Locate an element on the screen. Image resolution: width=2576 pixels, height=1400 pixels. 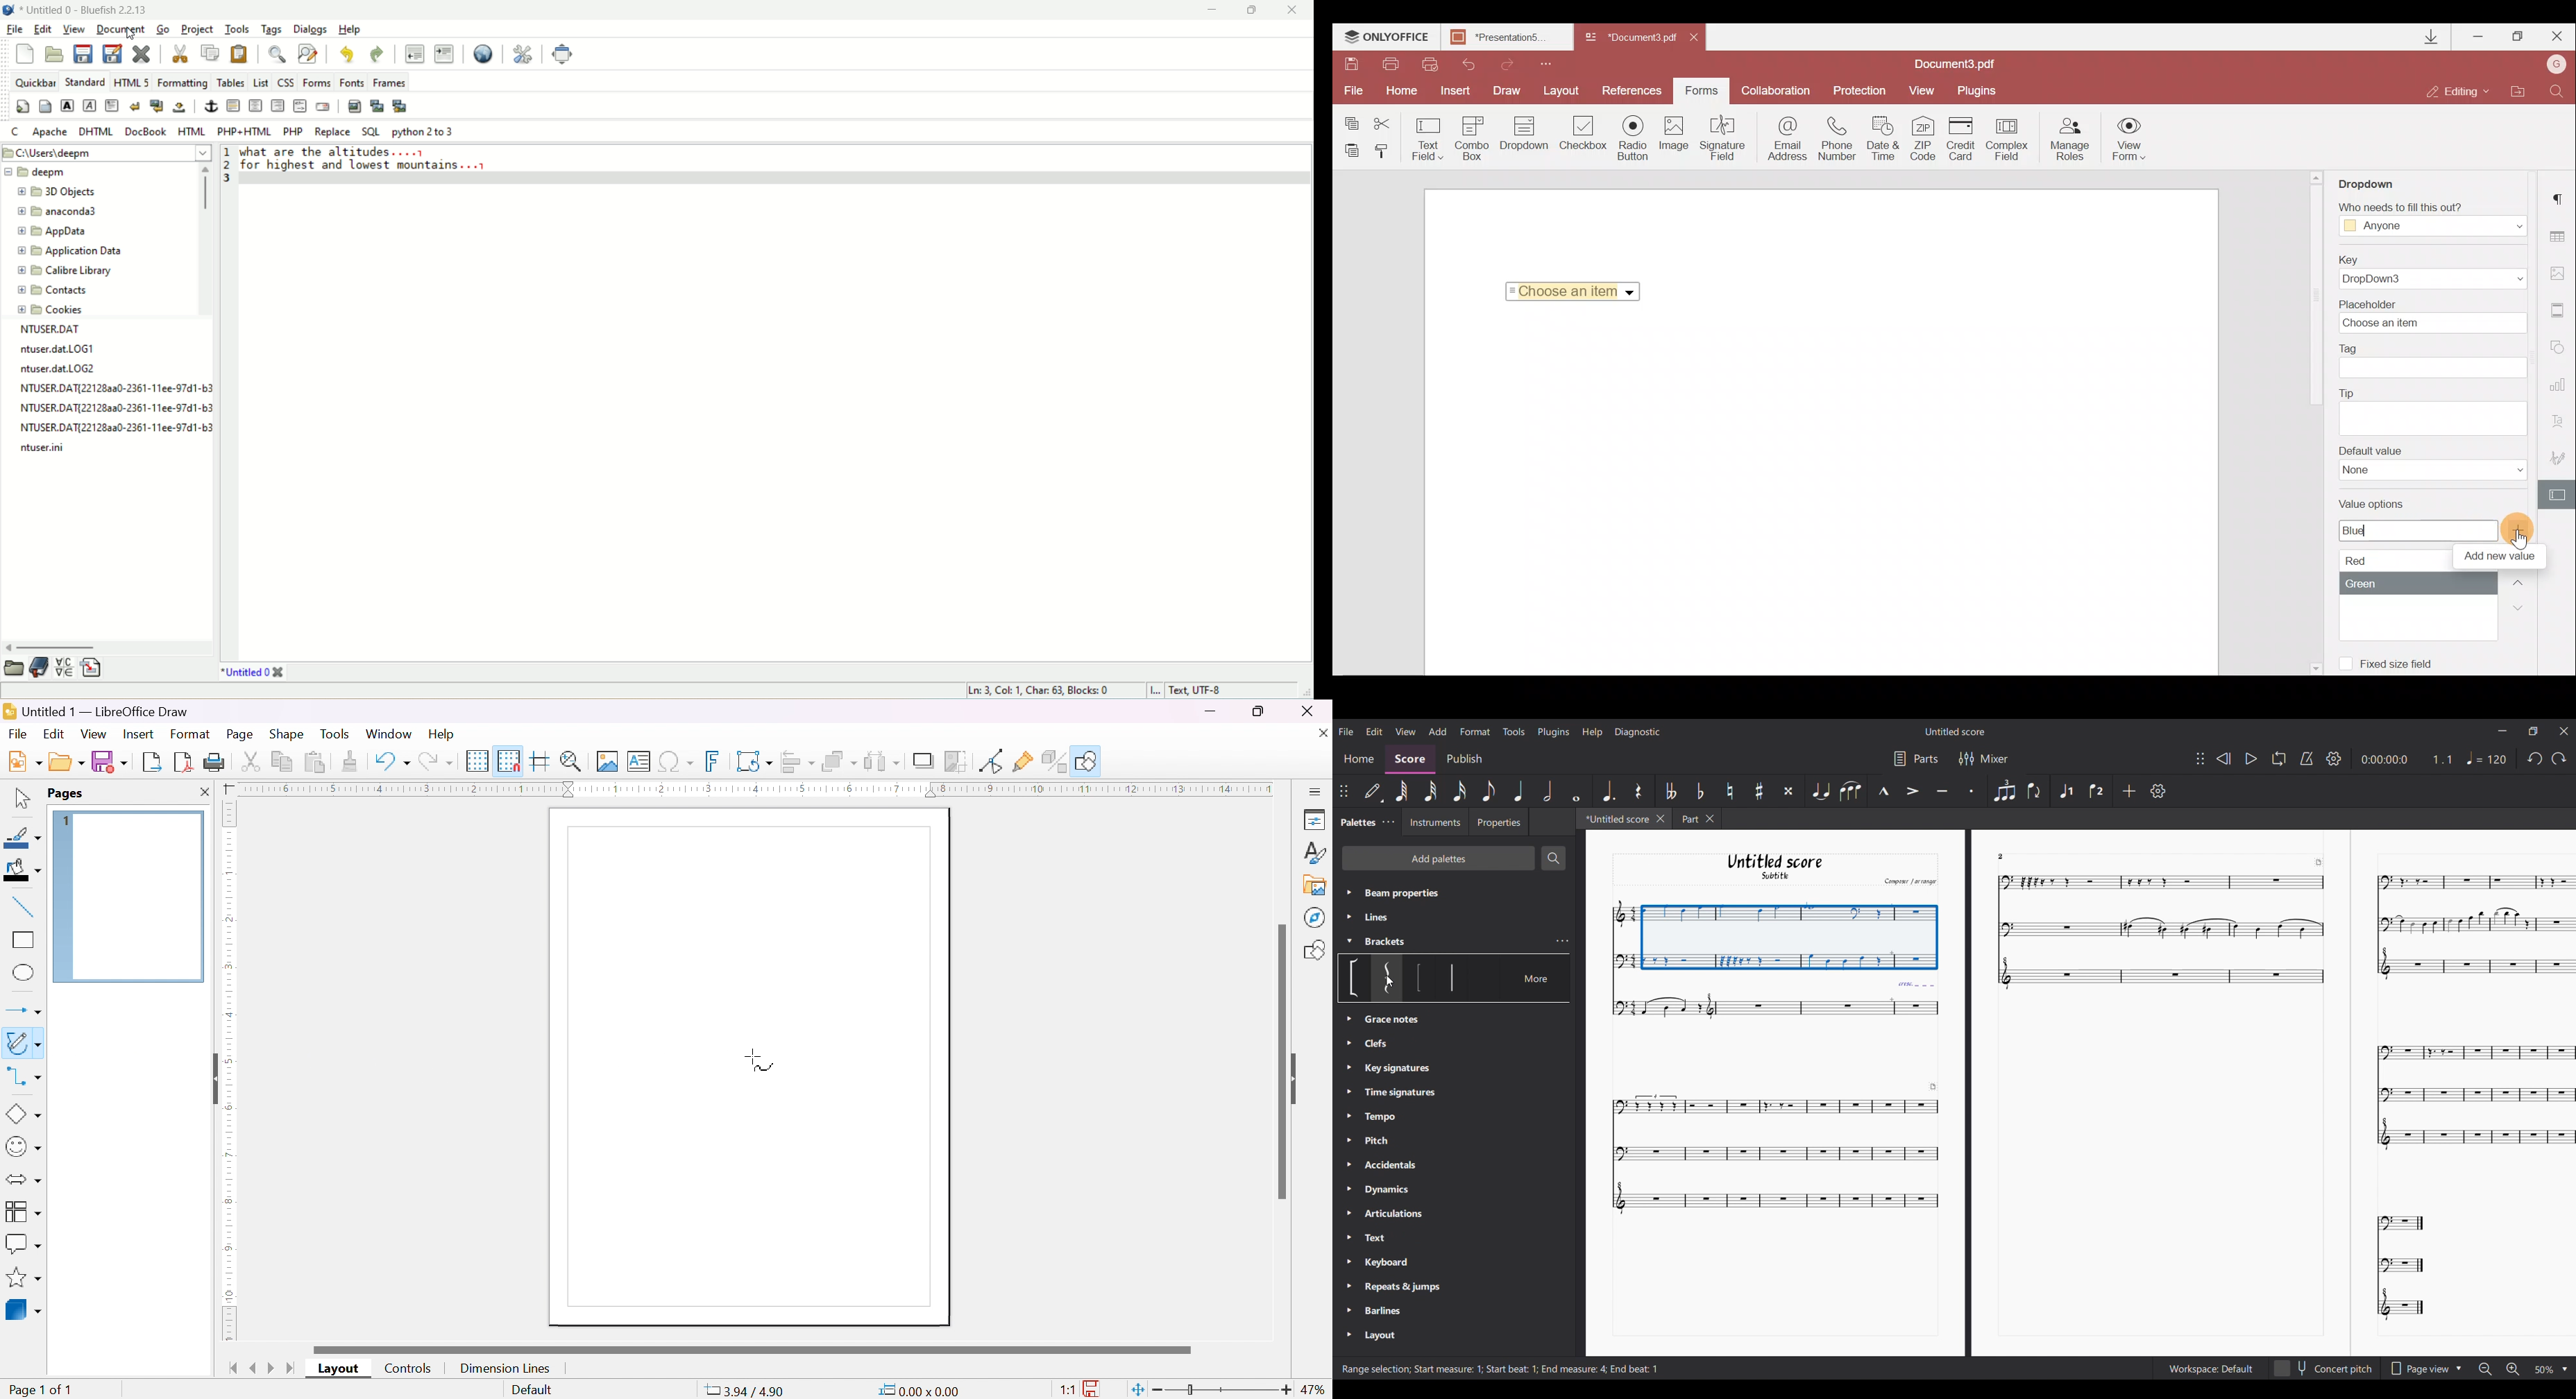
Table settings is located at coordinates (2563, 236).